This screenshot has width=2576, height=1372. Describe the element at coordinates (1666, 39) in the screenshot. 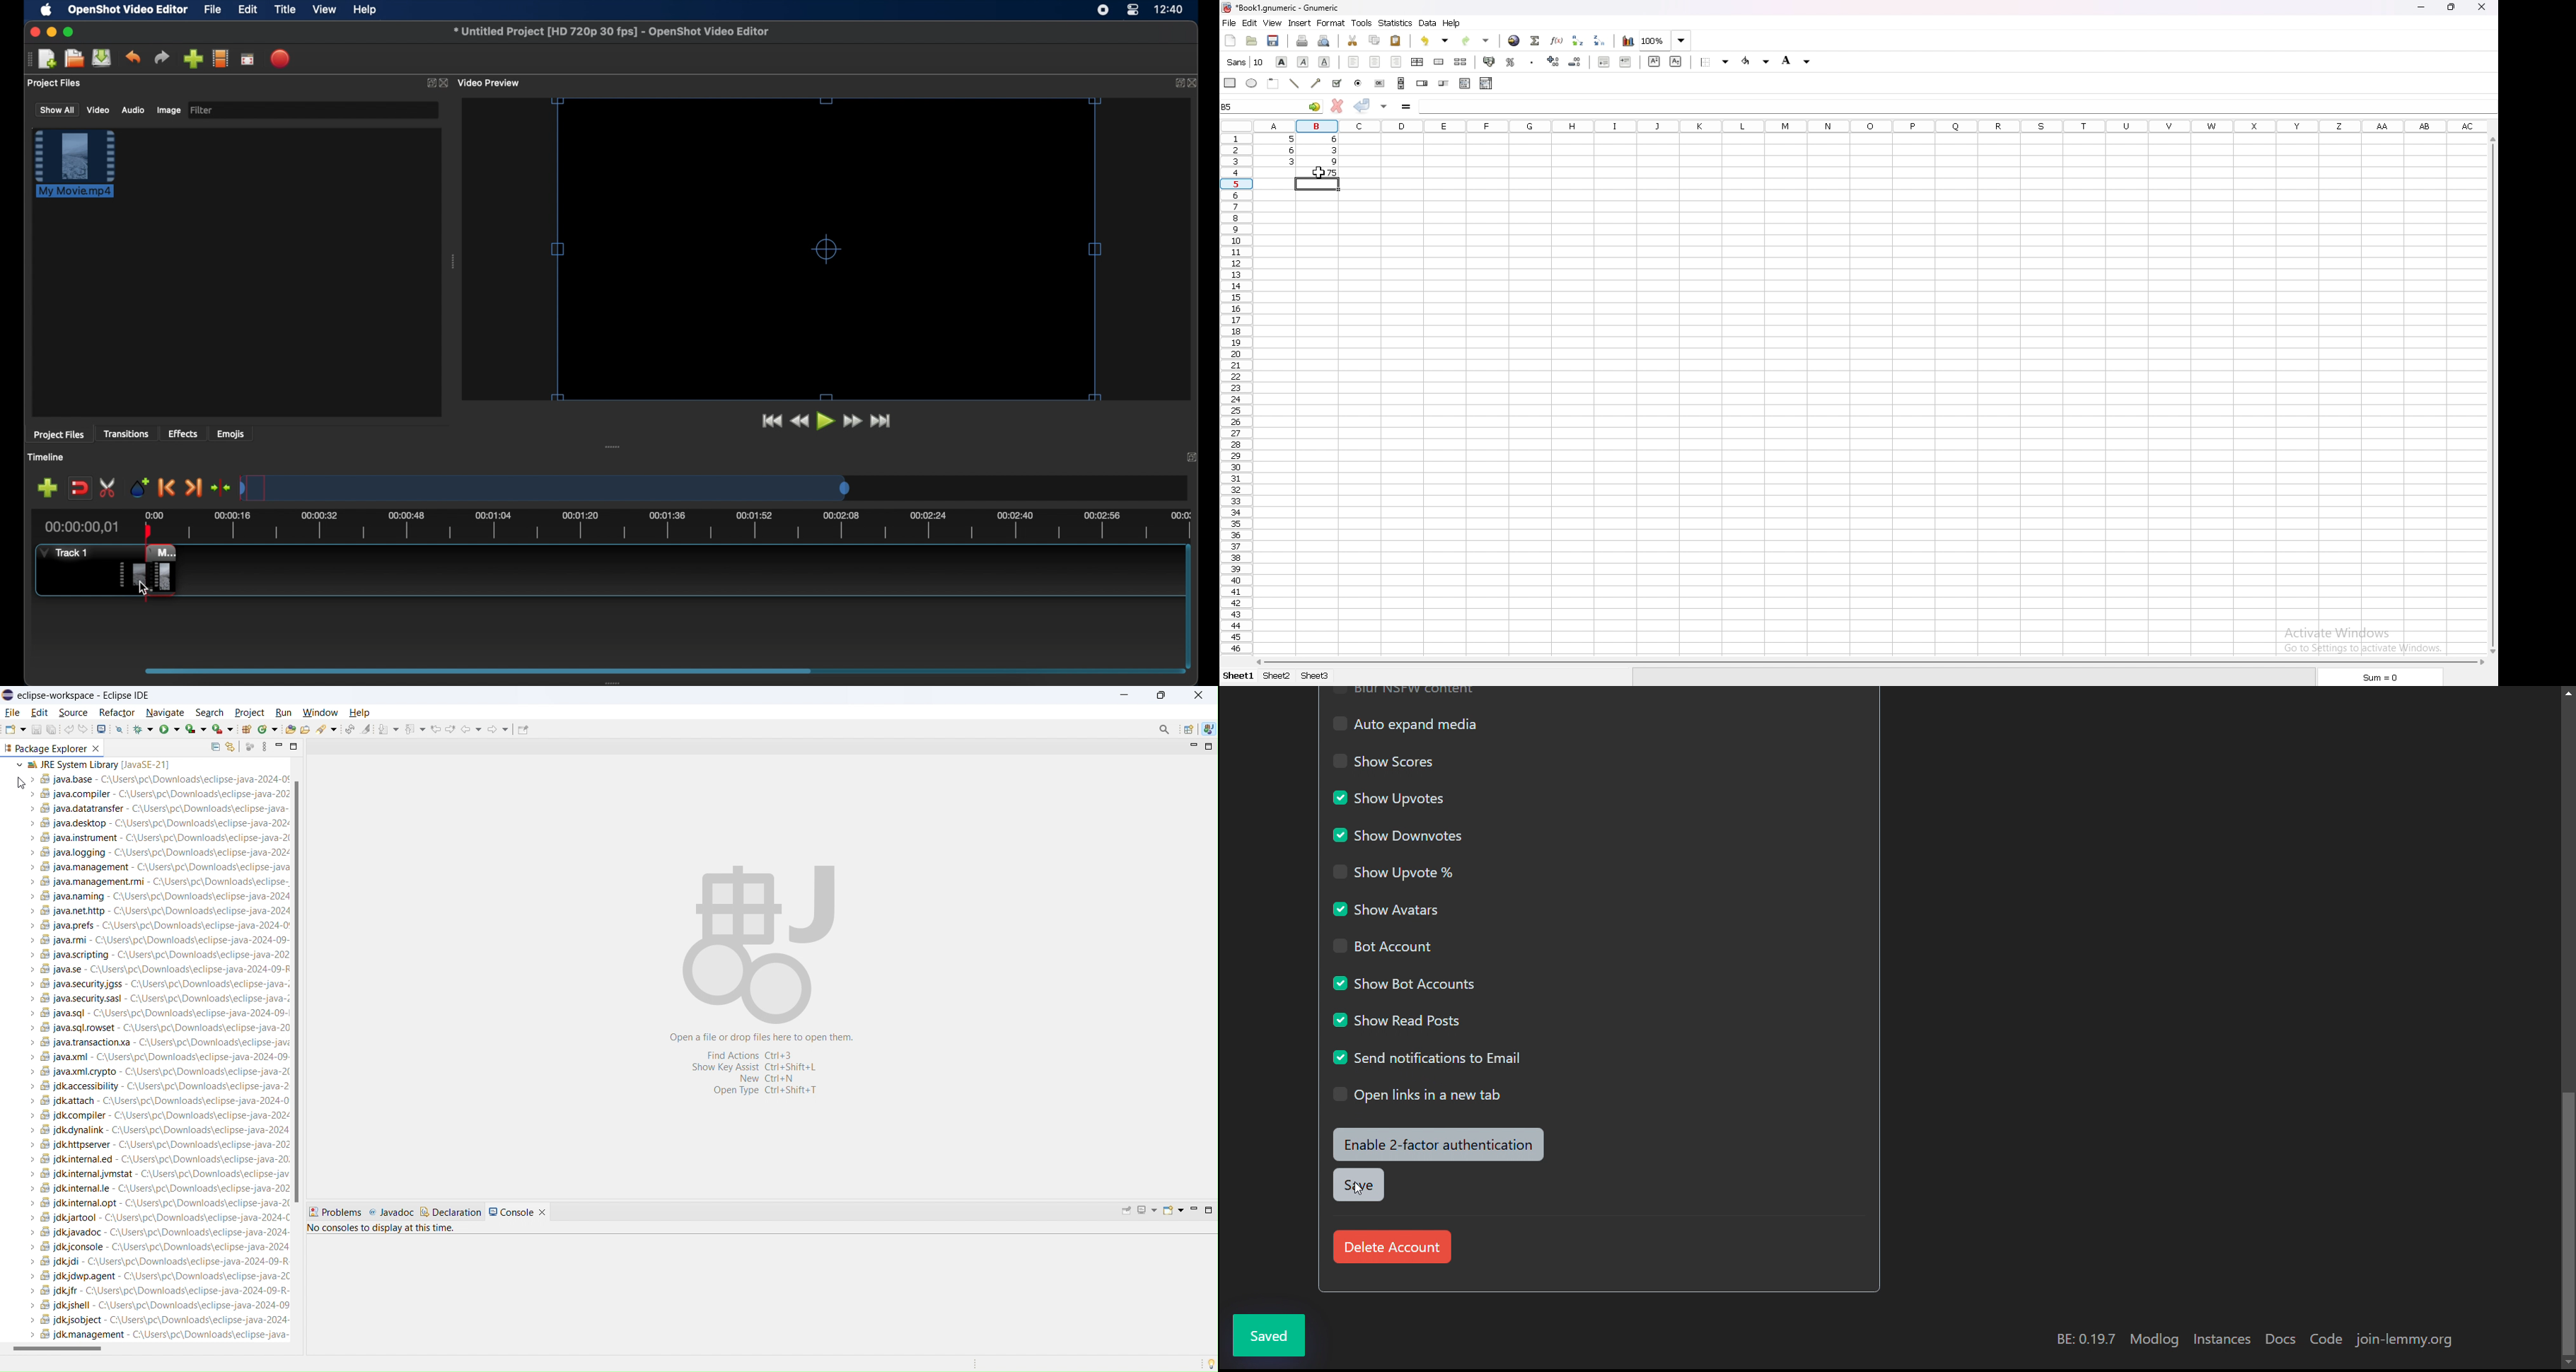

I see `zoom` at that location.